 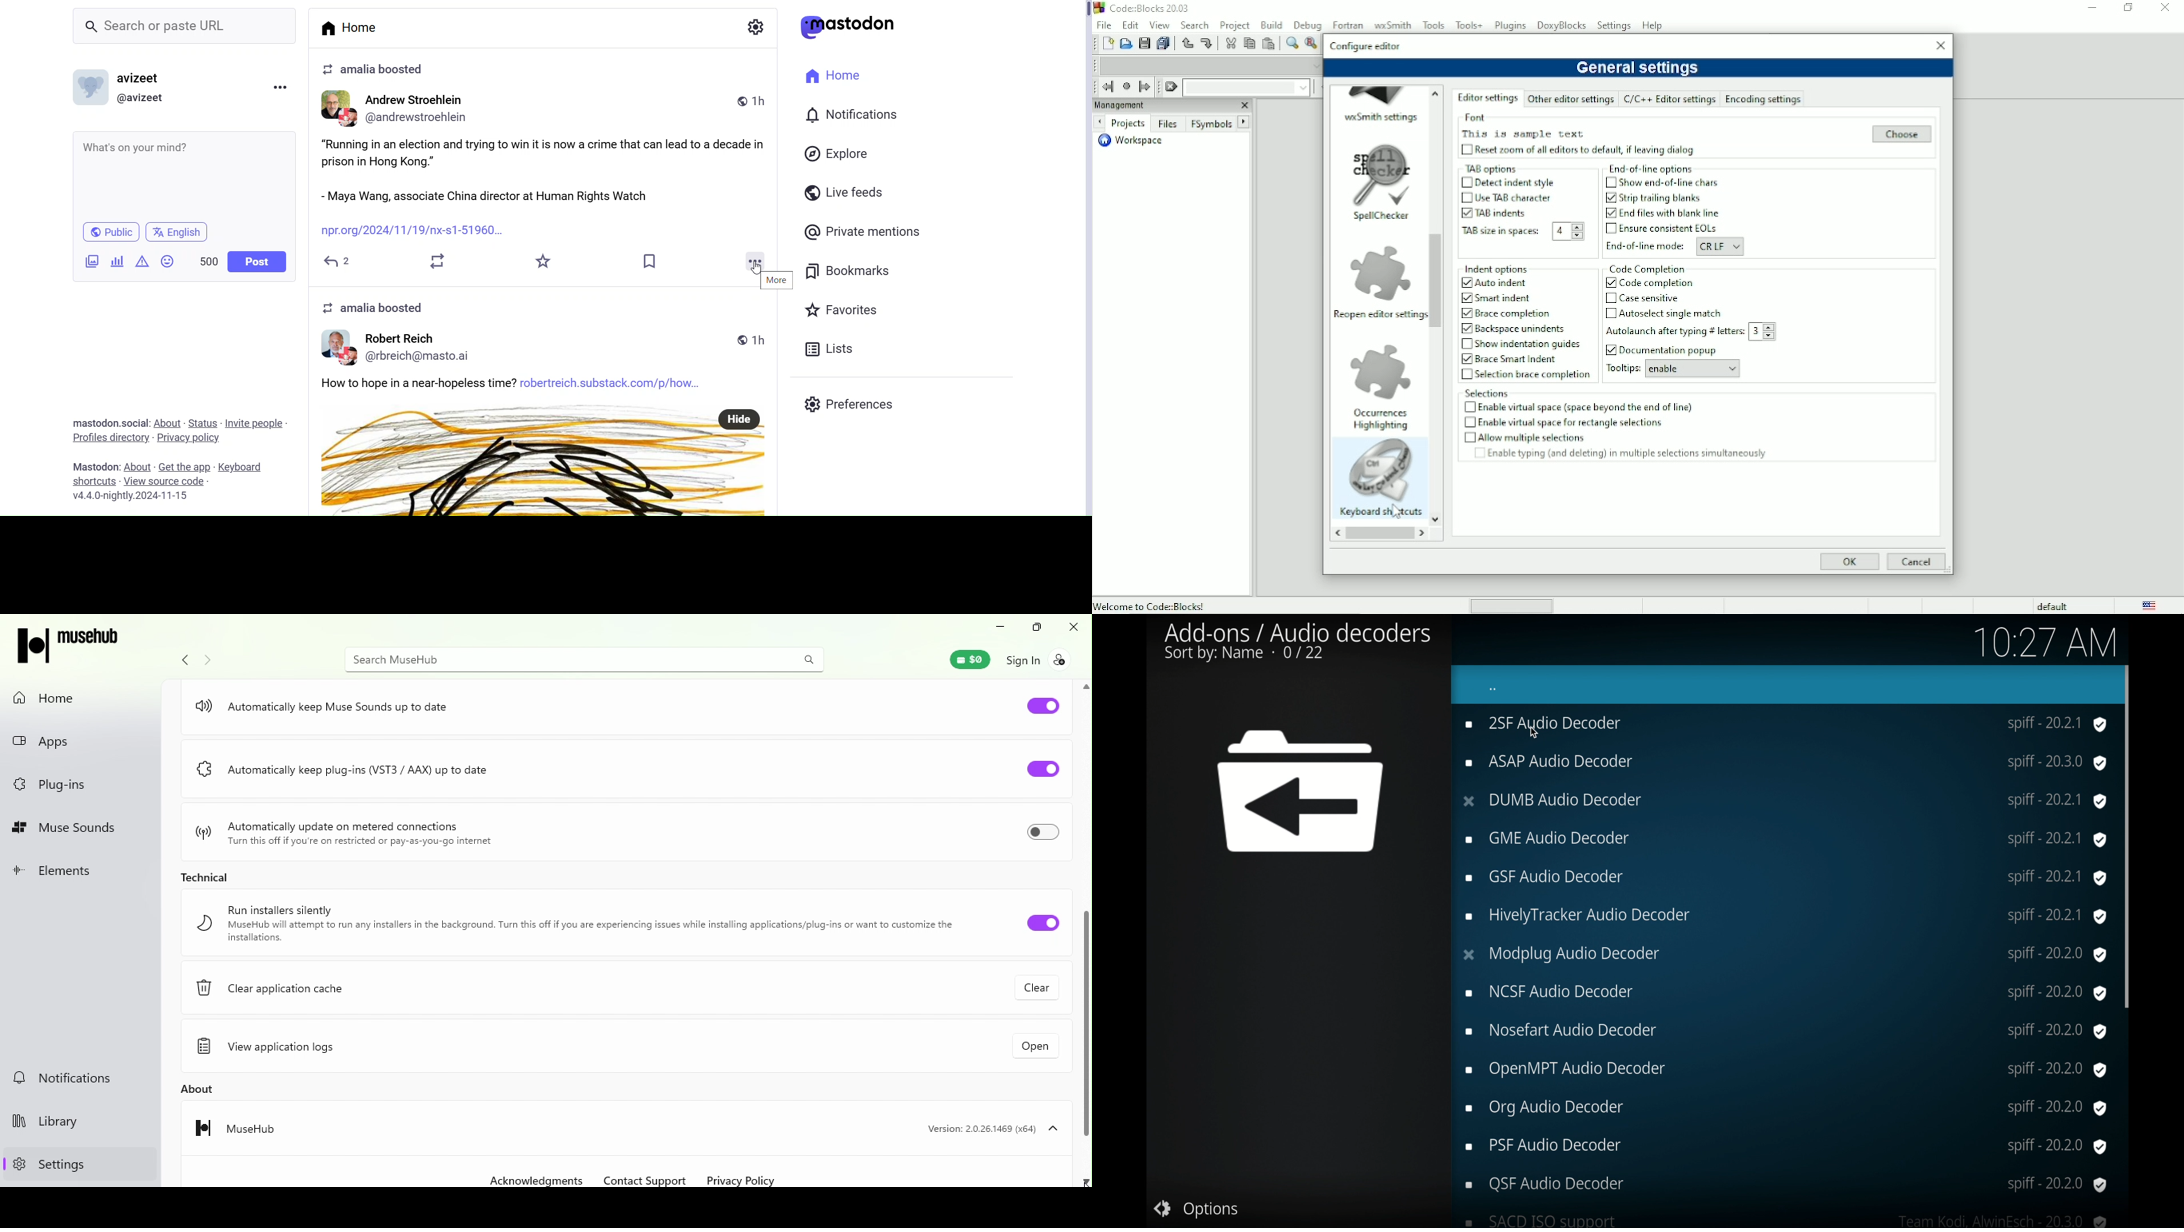 I want to click on Bookmarks, so click(x=852, y=272).